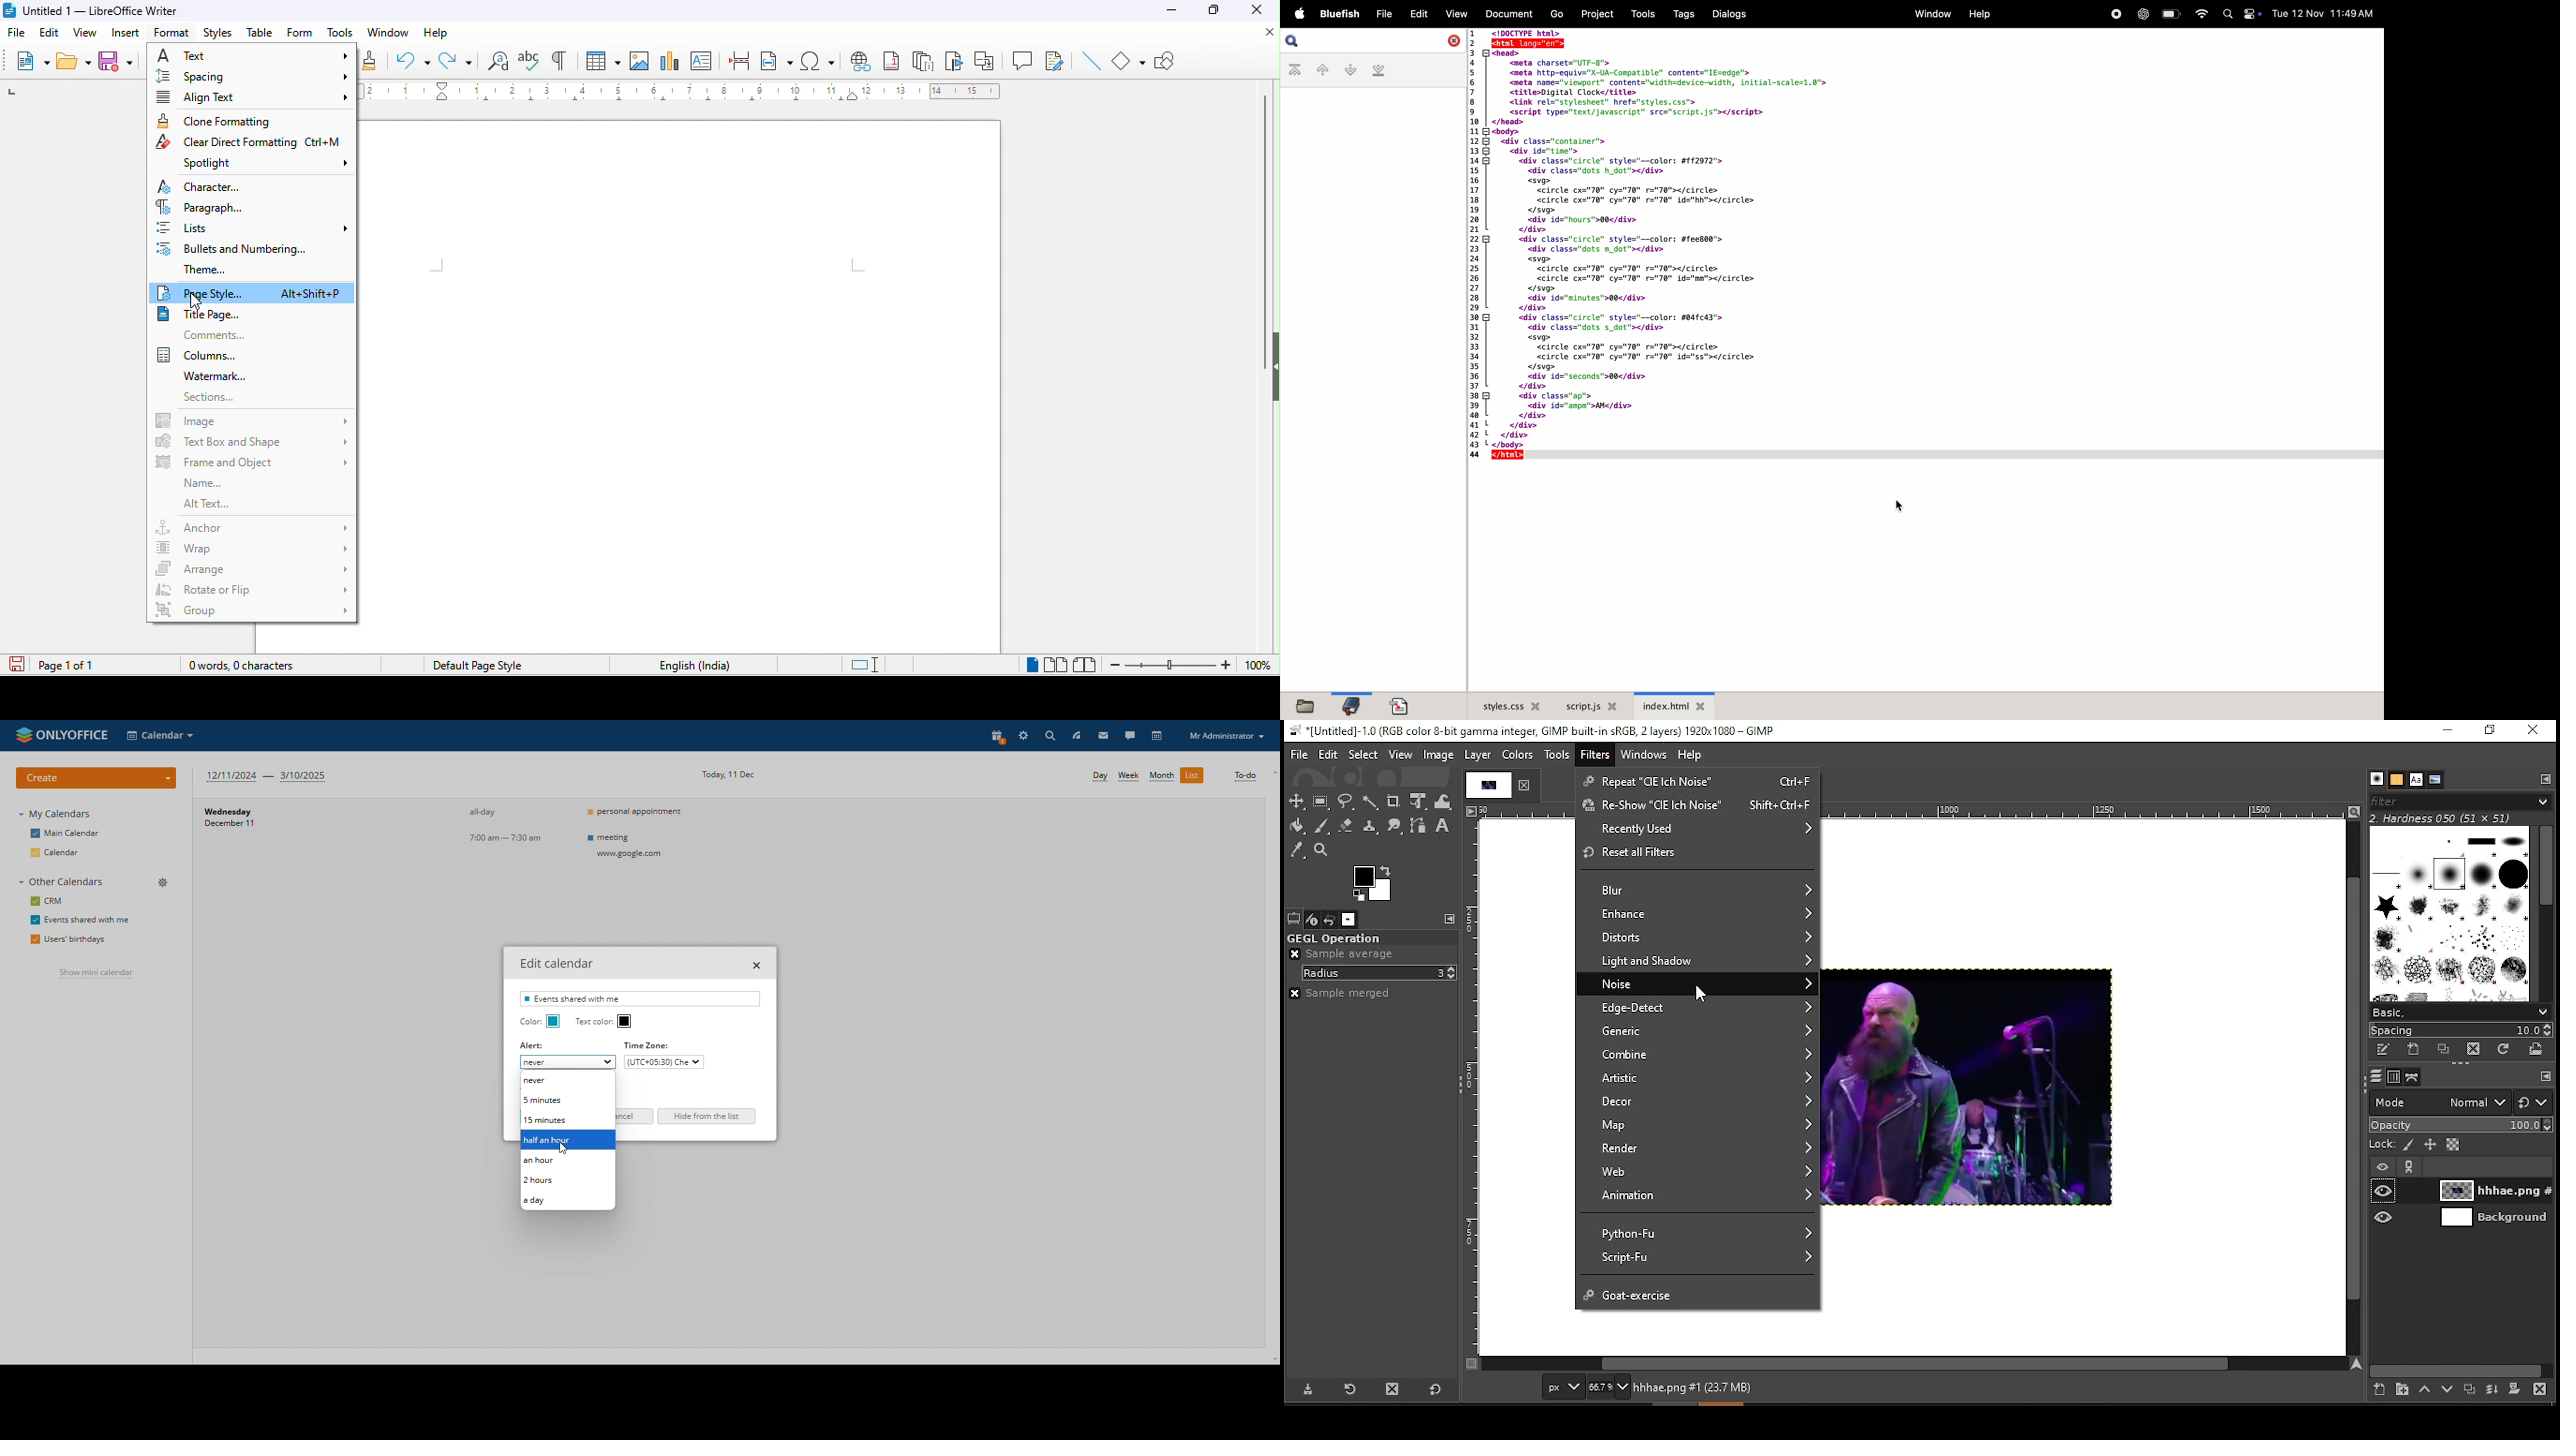 This screenshot has width=2576, height=1456. What do you see at coordinates (235, 250) in the screenshot?
I see `bullets and numbering` at bounding box center [235, 250].